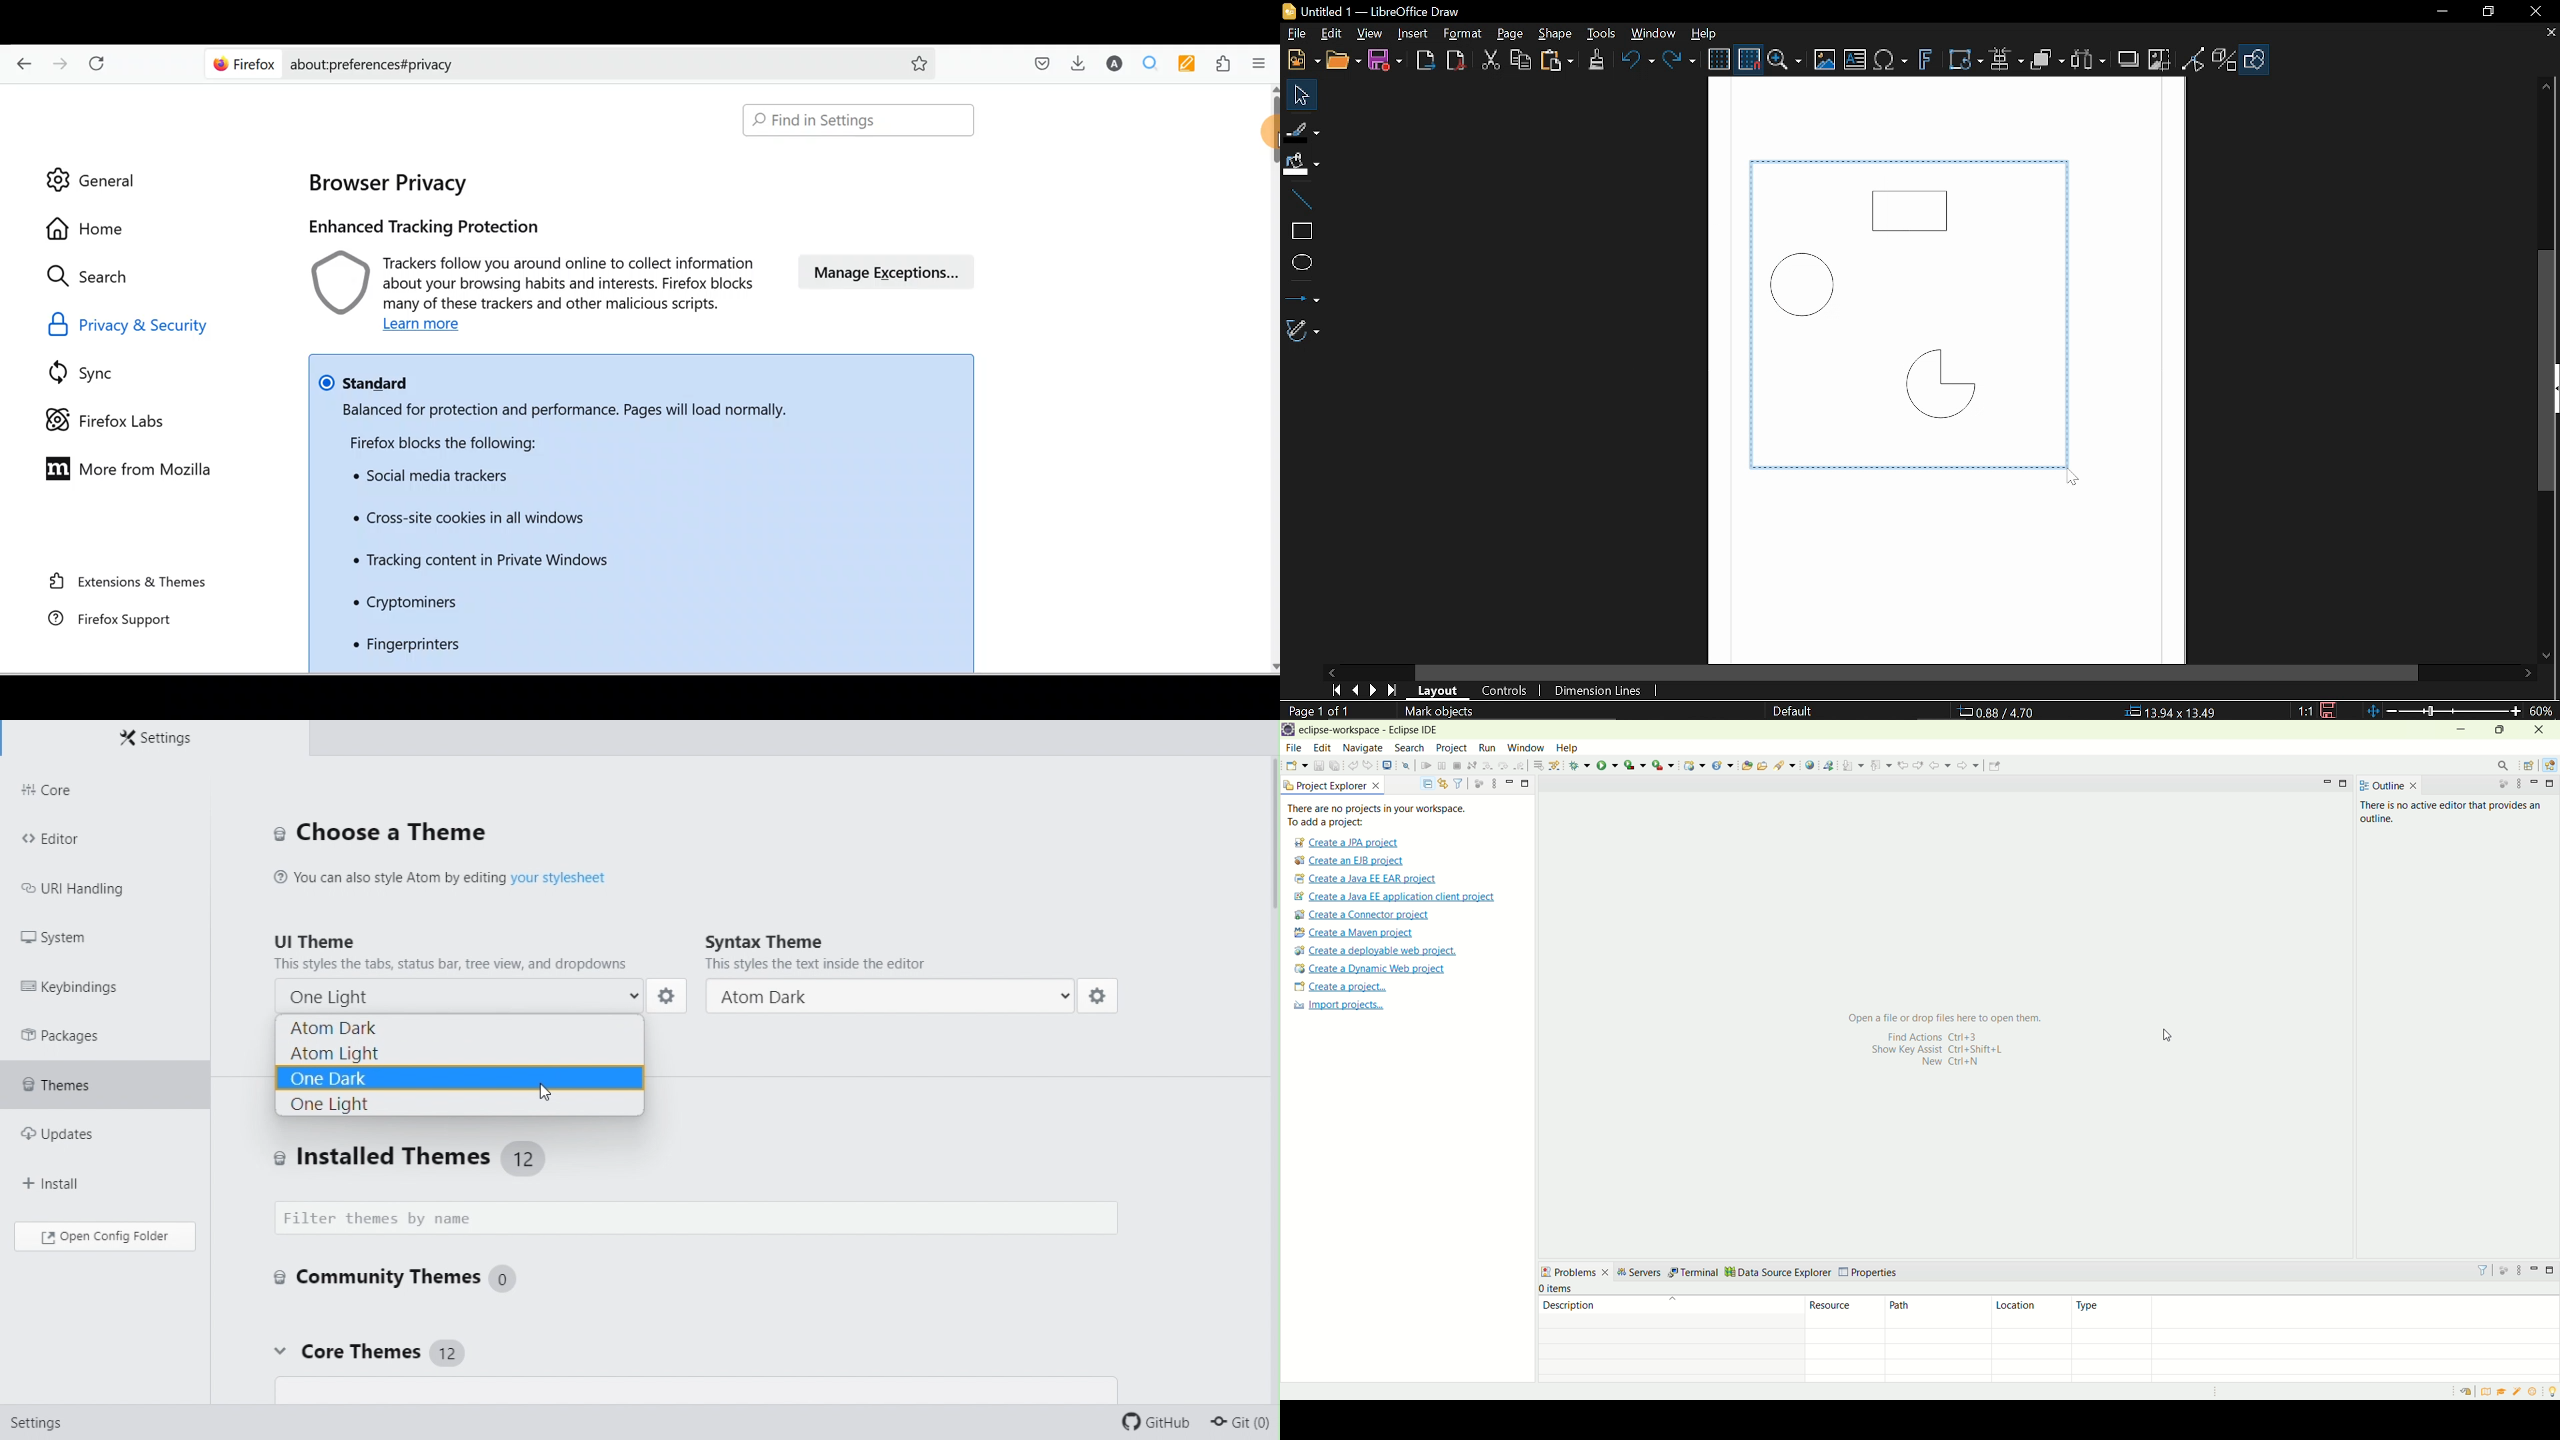 The width and height of the screenshot is (2576, 1456). I want to click on « Fingerprinters, so click(396, 644).